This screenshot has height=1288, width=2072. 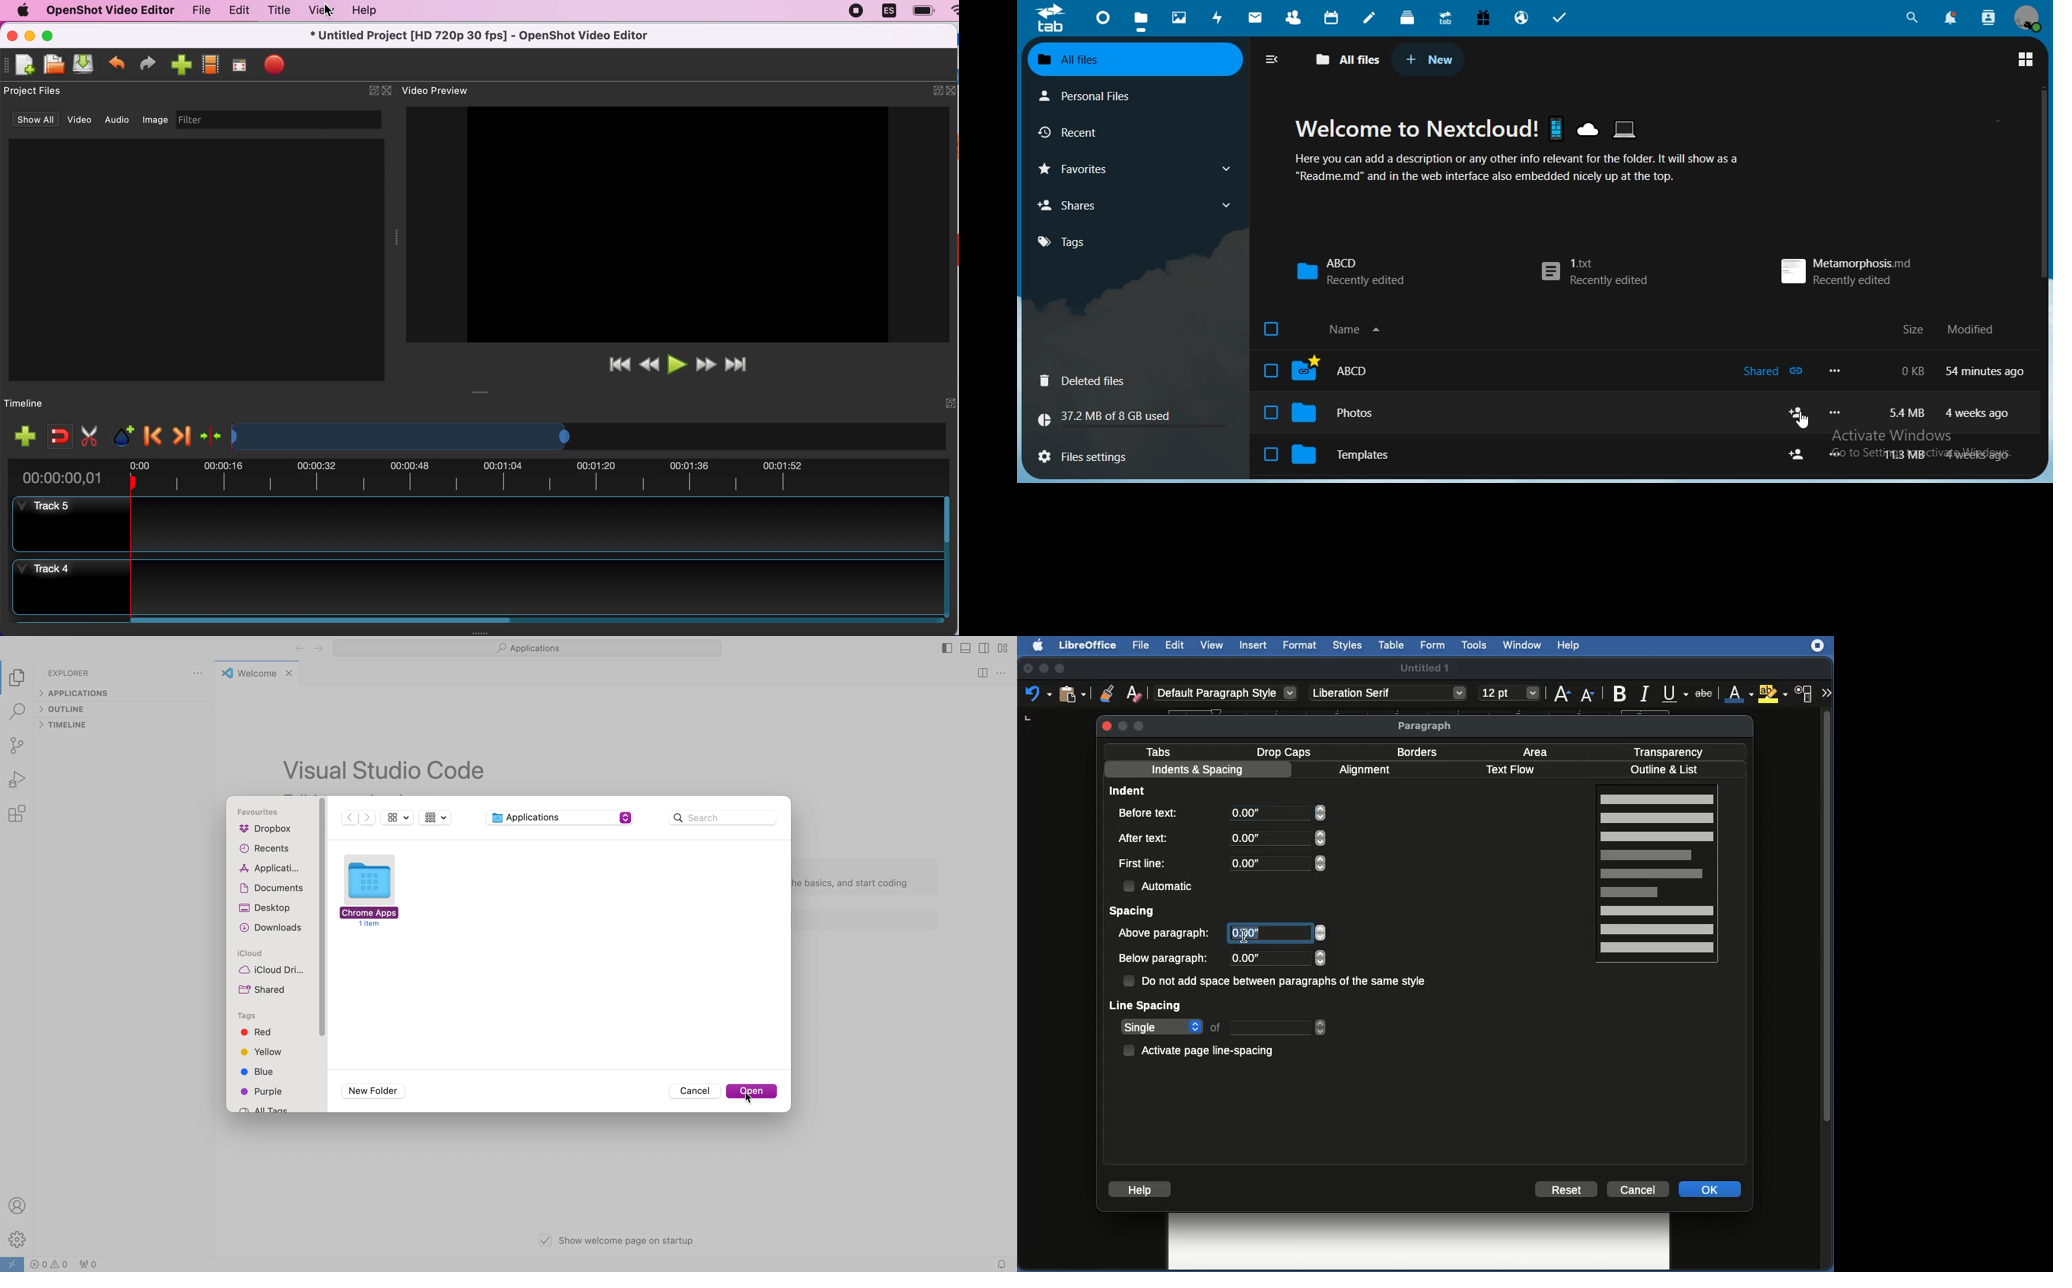 What do you see at coordinates (1102, 693) in the screenshot?
I see `clone formatting` at bounding box center [1102, 693].